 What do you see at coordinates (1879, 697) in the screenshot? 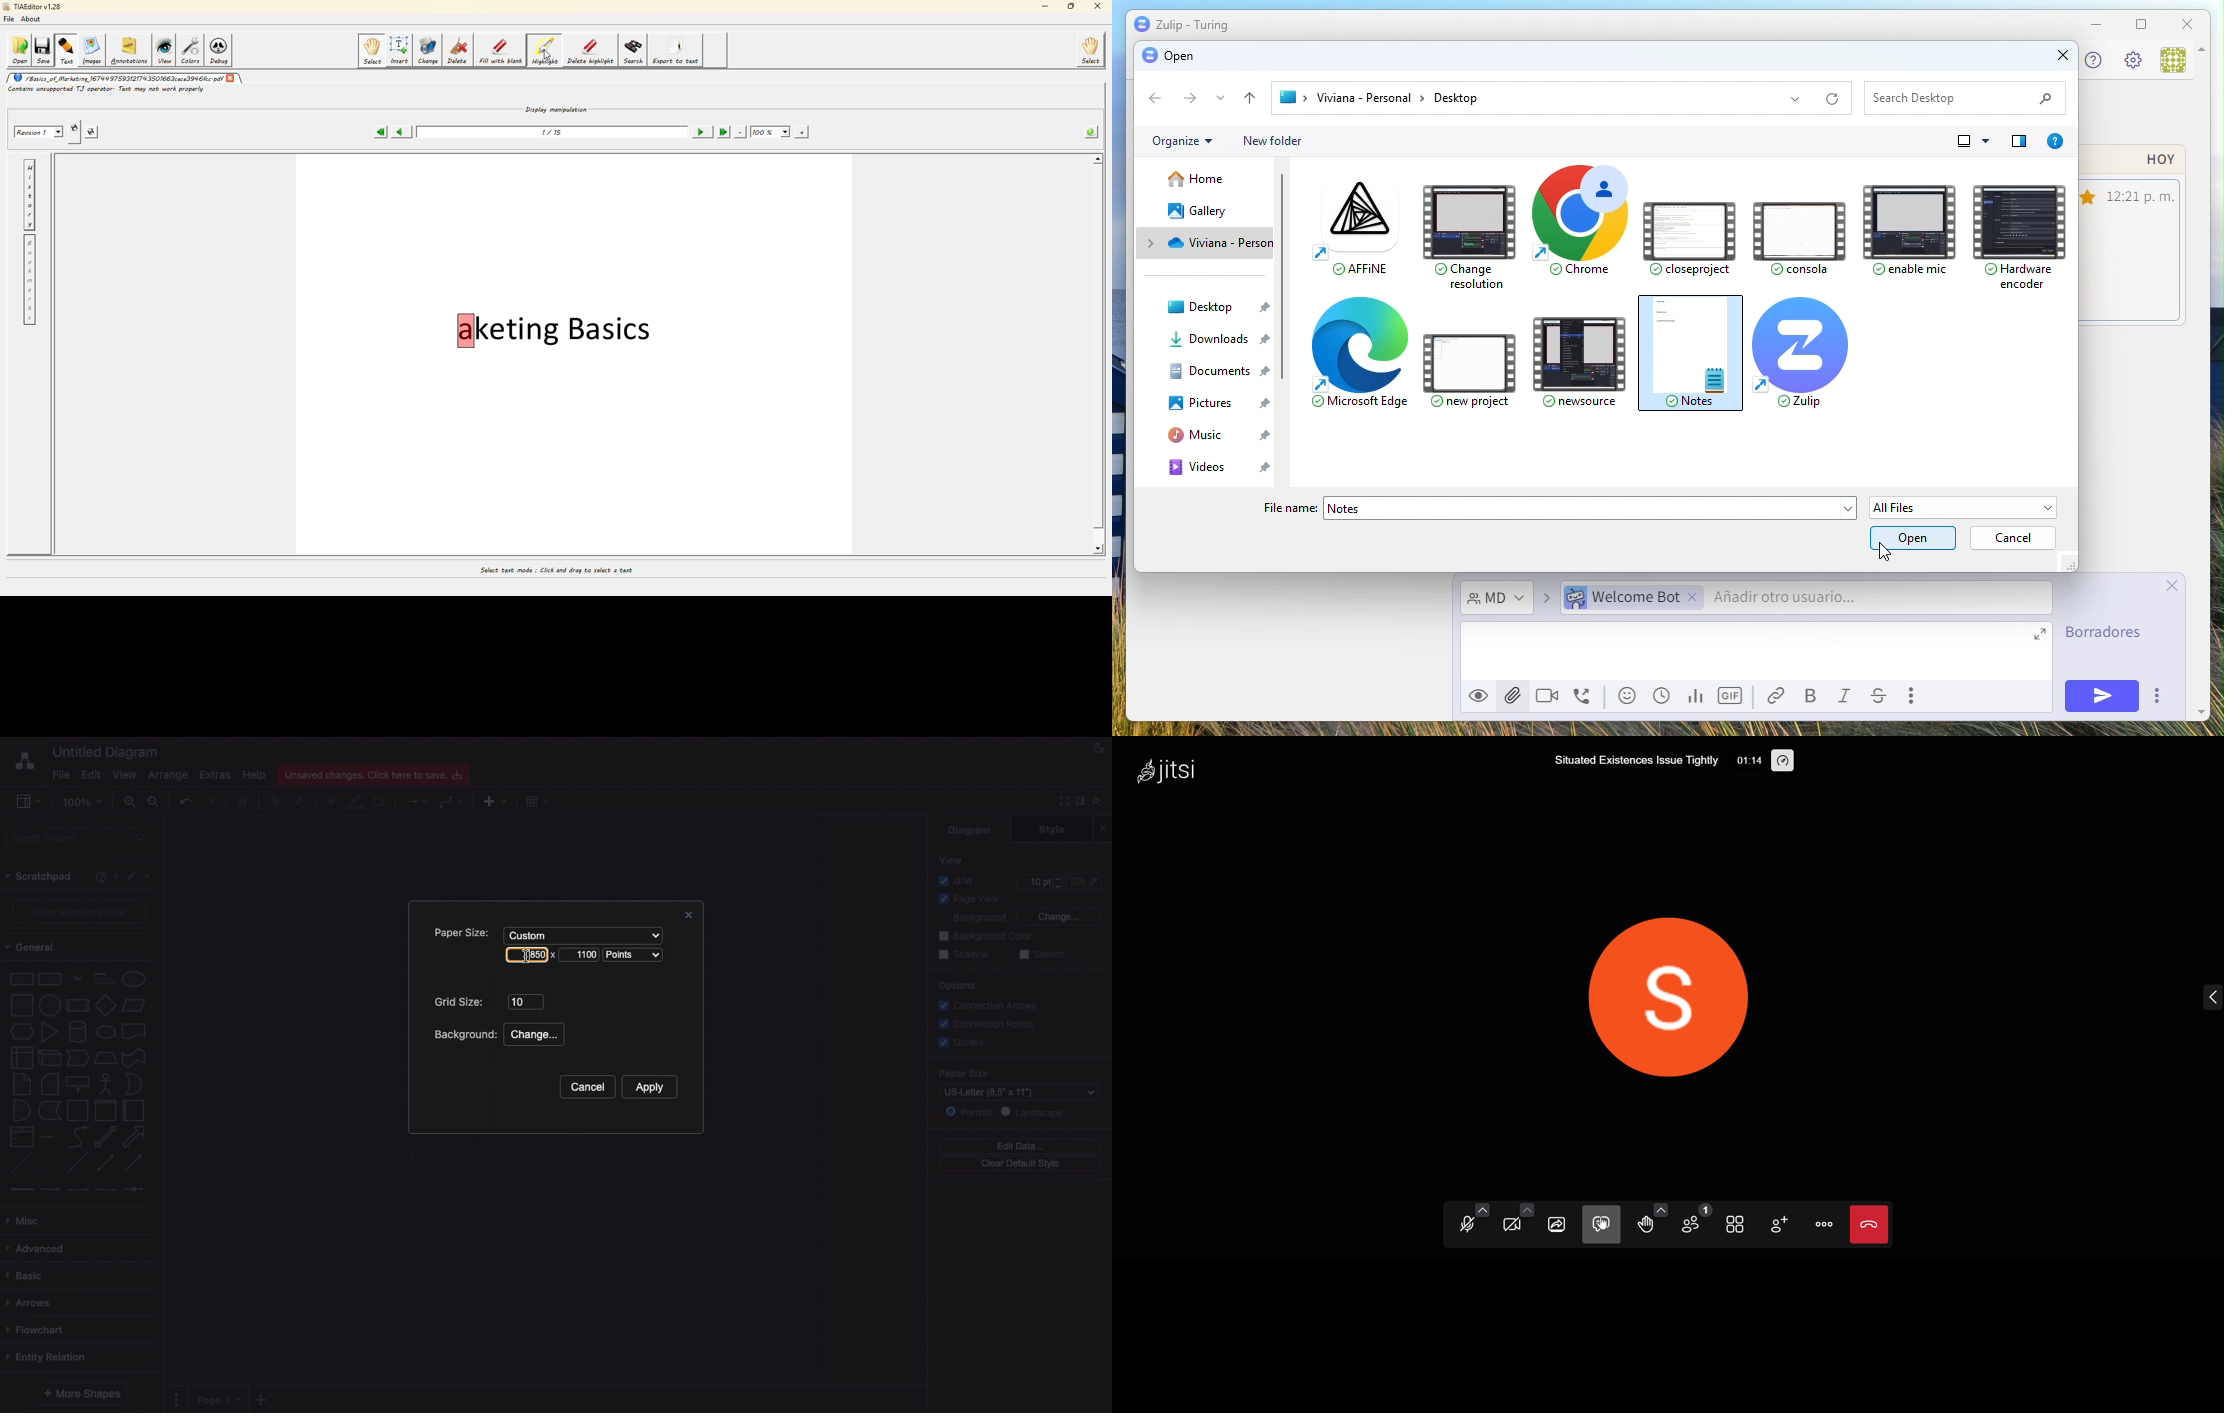
I see `typescript` at bounding box center [1879, 697].